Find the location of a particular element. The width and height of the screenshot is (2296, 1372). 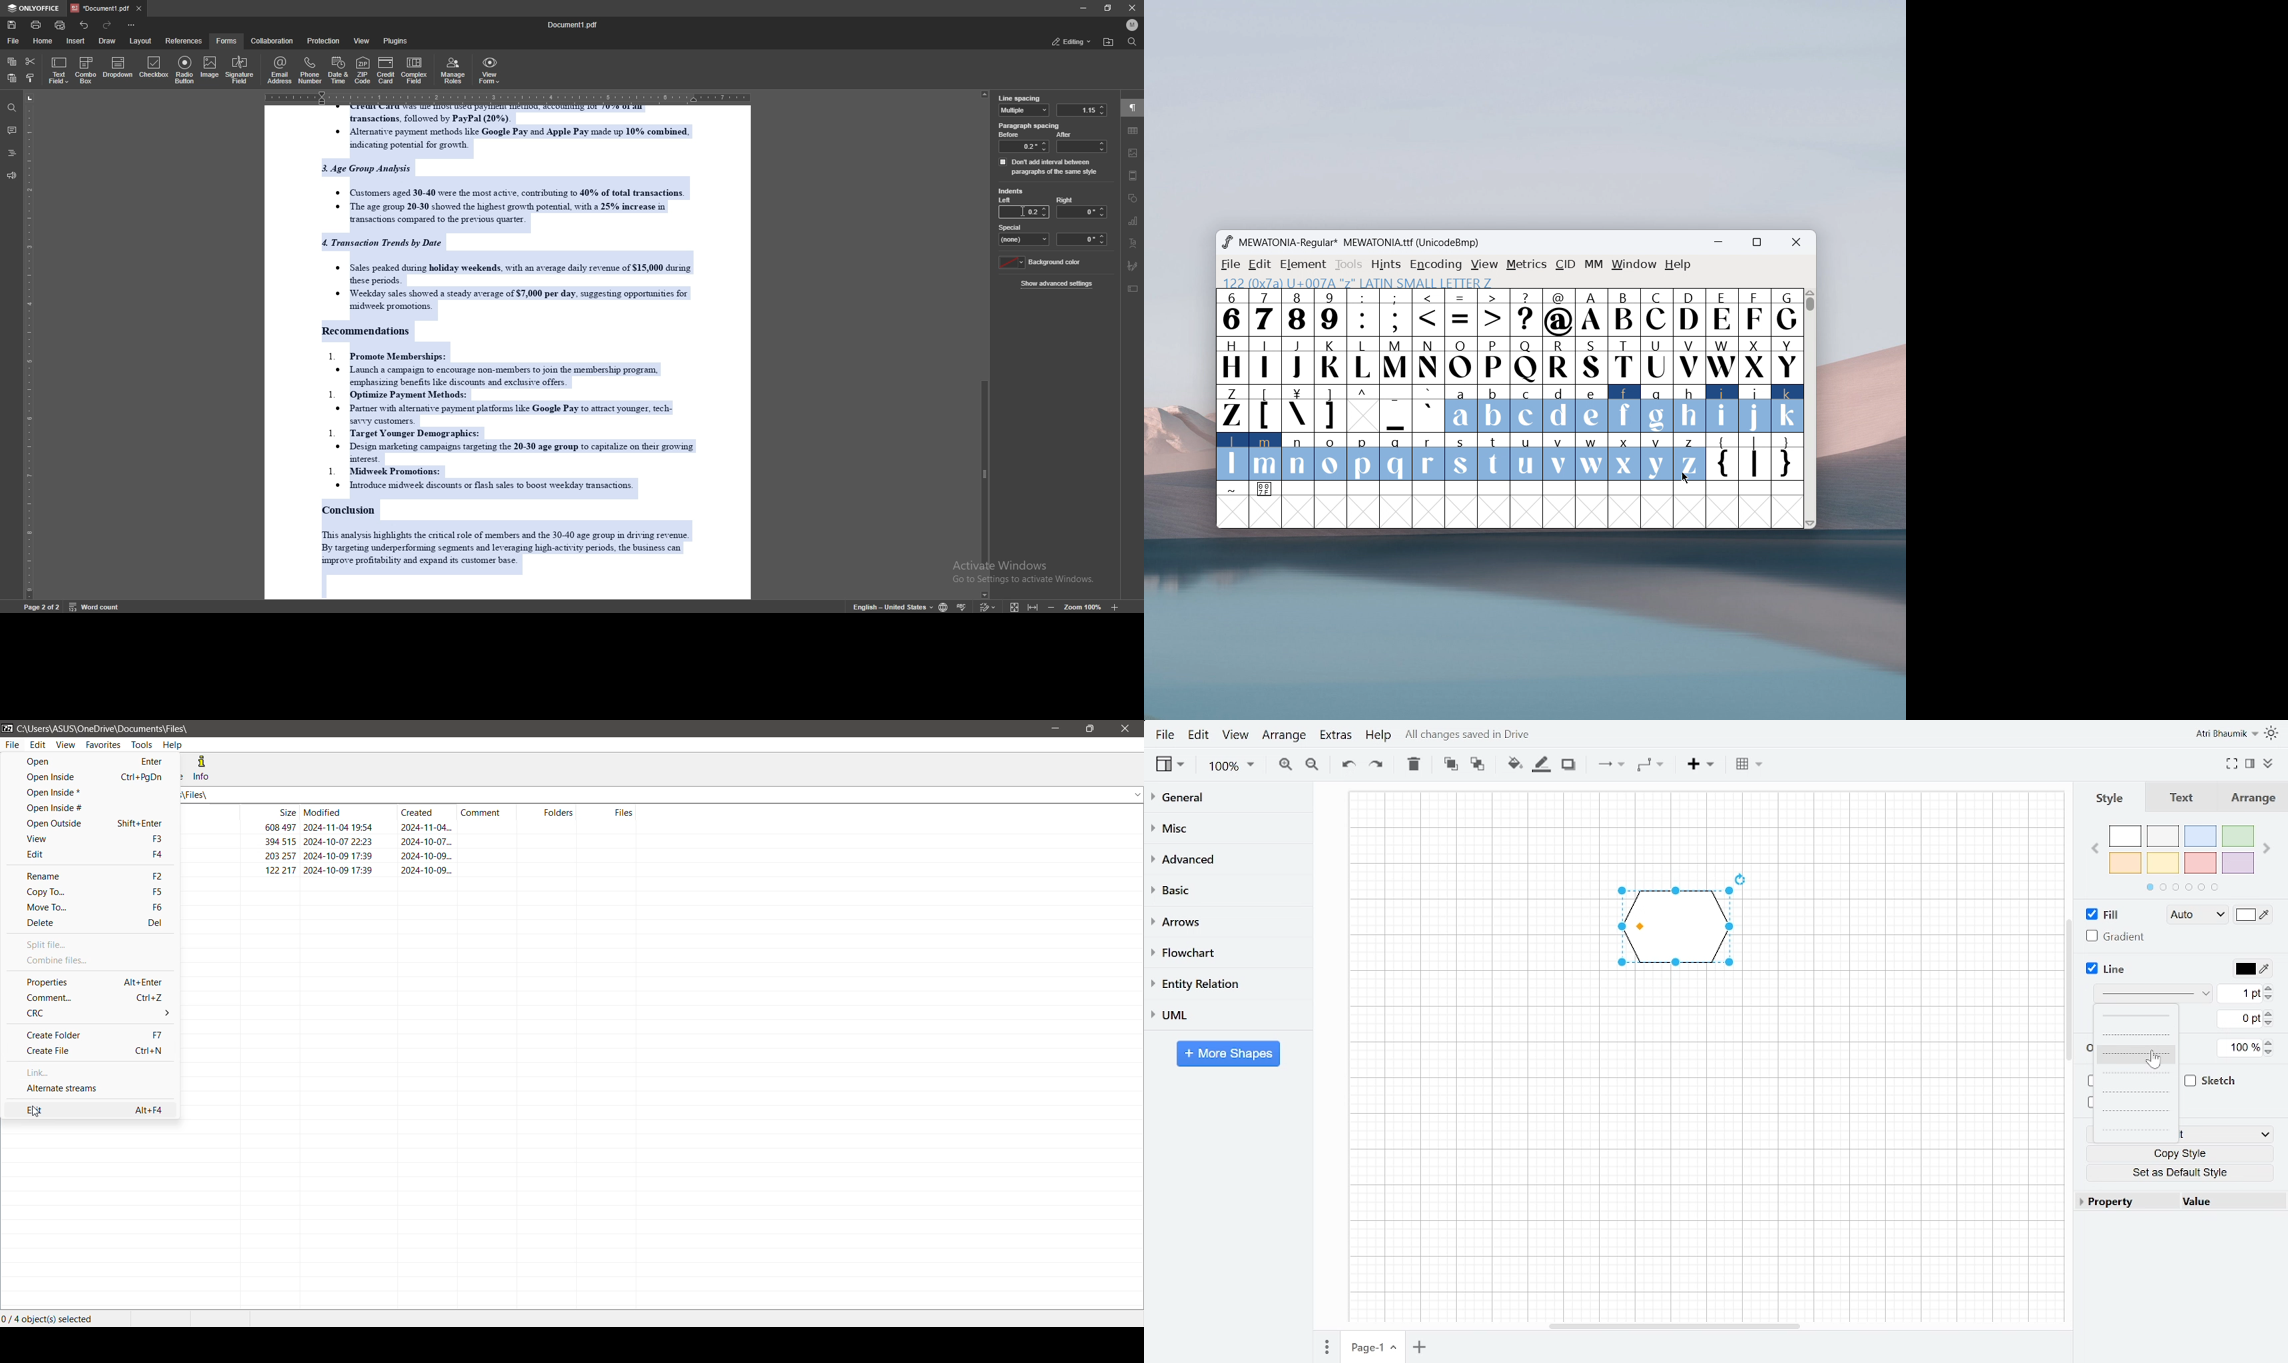

= is located at coordinates (1461, 313).